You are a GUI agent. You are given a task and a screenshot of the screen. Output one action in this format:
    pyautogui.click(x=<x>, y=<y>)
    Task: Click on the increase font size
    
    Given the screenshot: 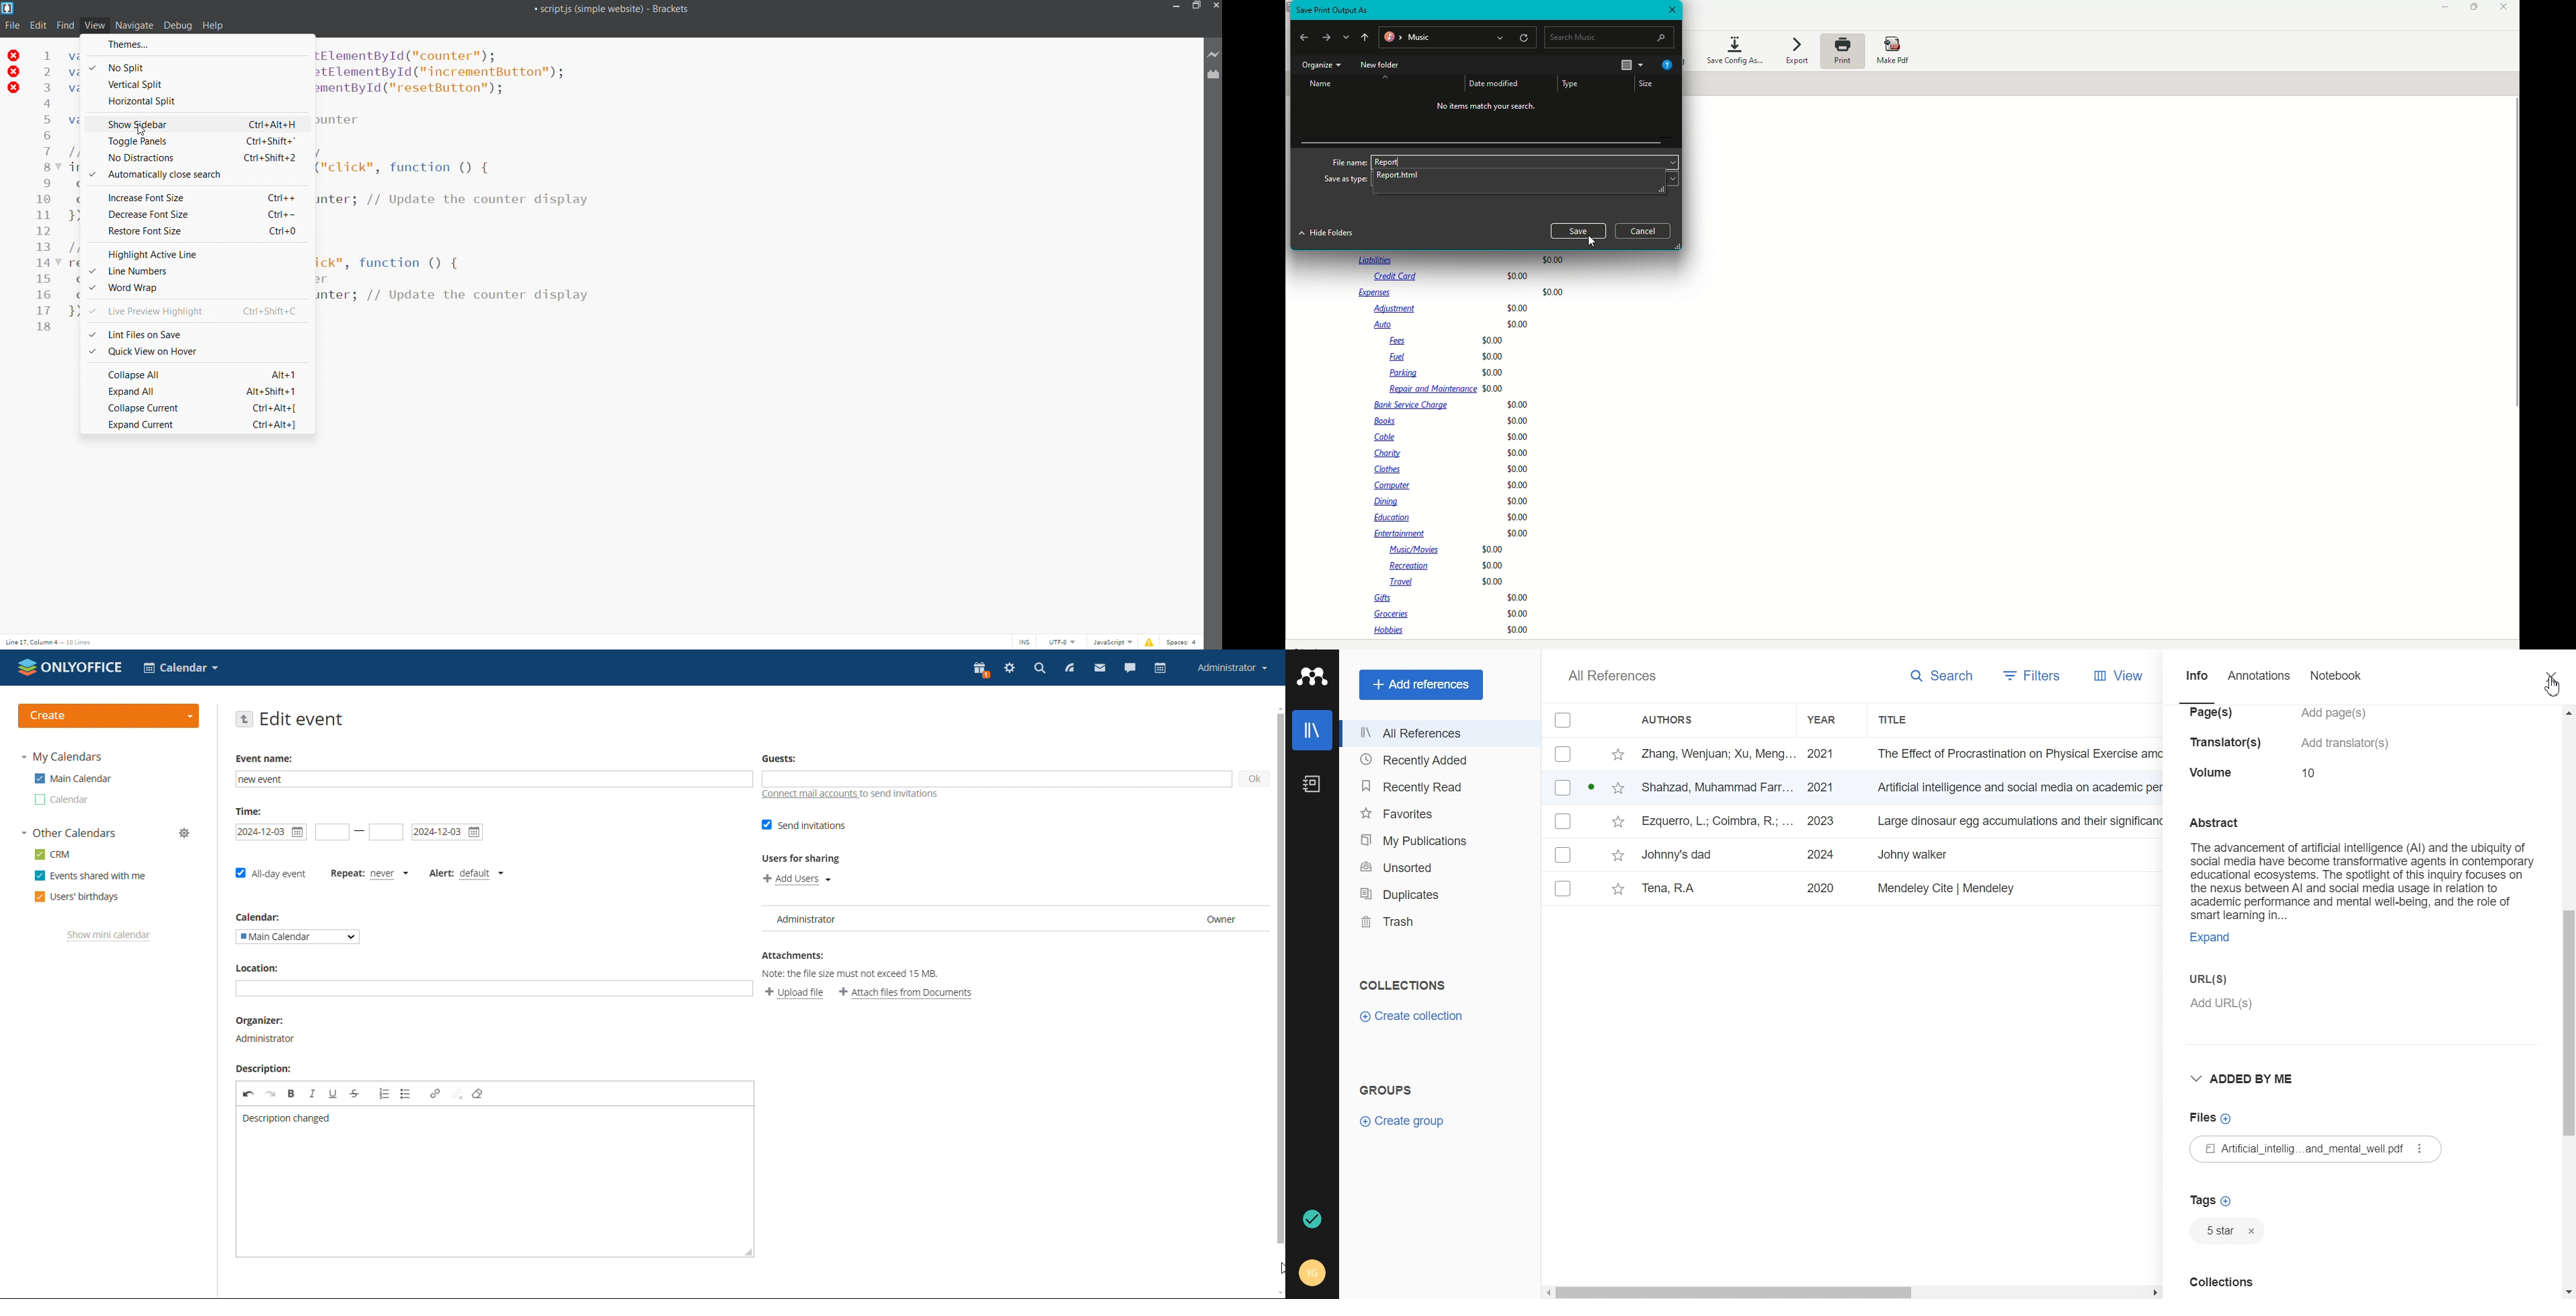 What is the action you would take?
    pyautogui.click(x=198, y=195)
    